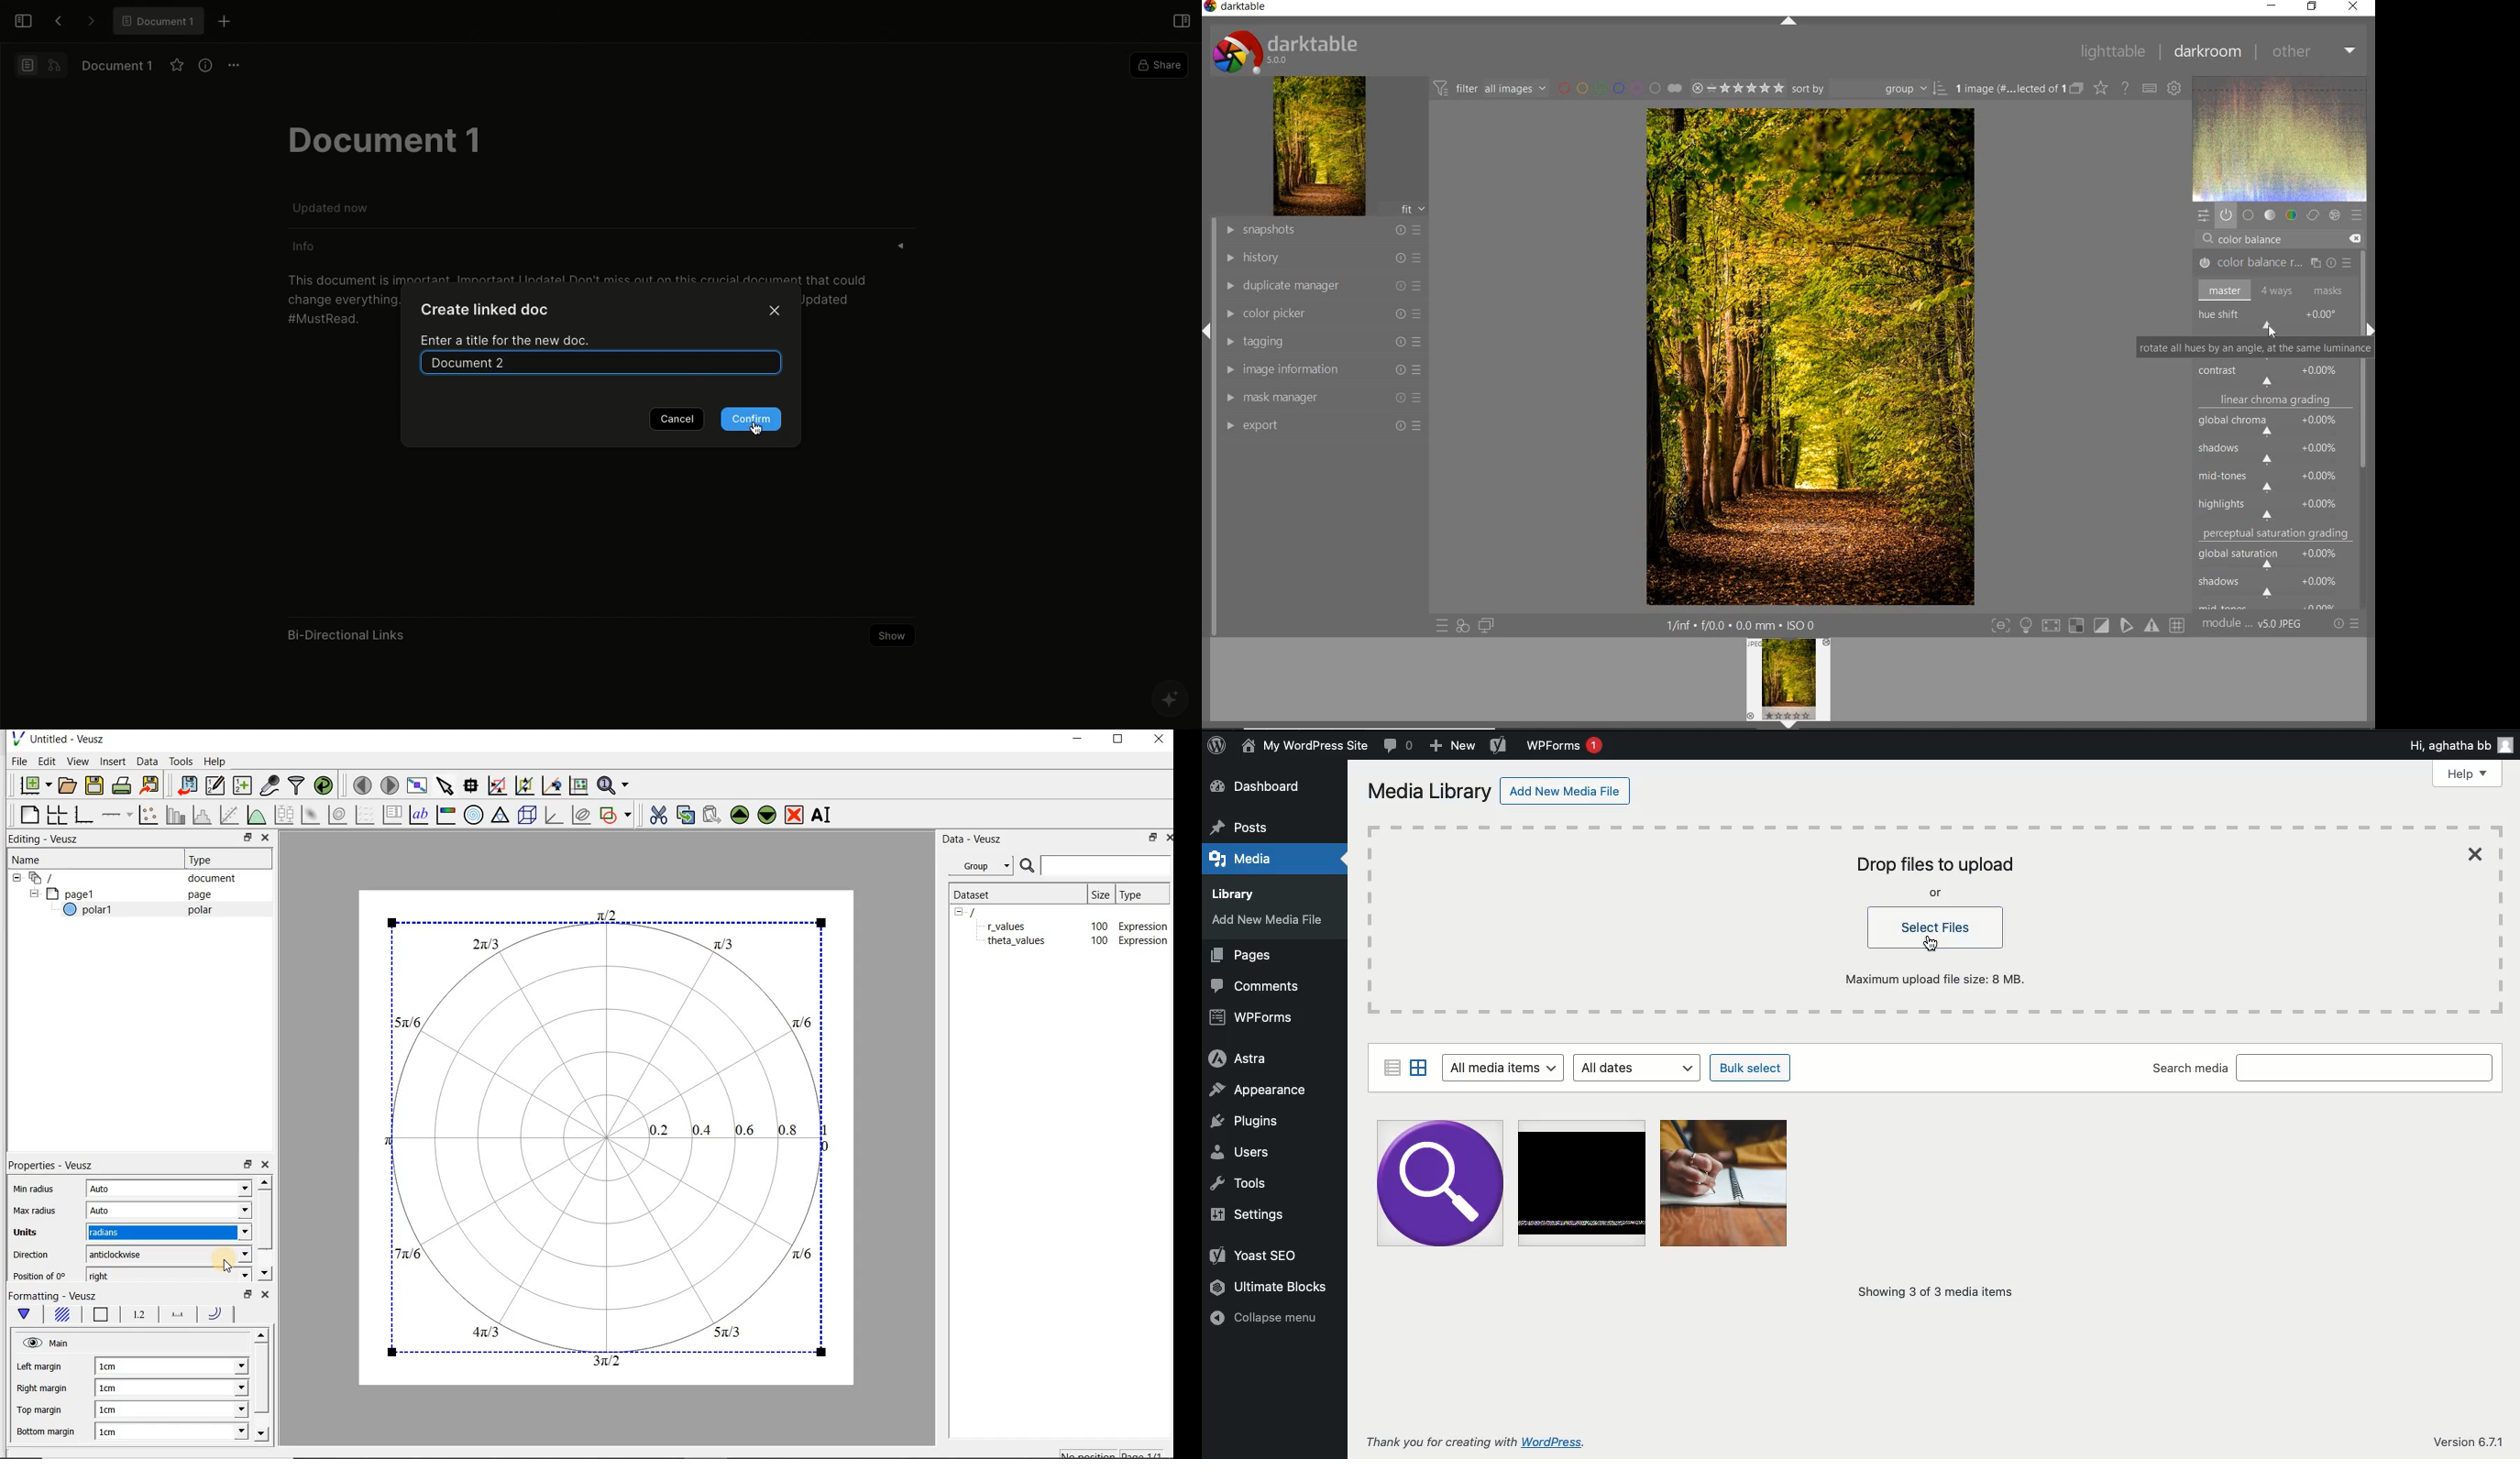 Image resolution: width=2520 pixels, height=1484 pixels. What do you see at coordinates (1245, 823) in the screenshot?
I see `Posts` at bounding box center [1245, 823].